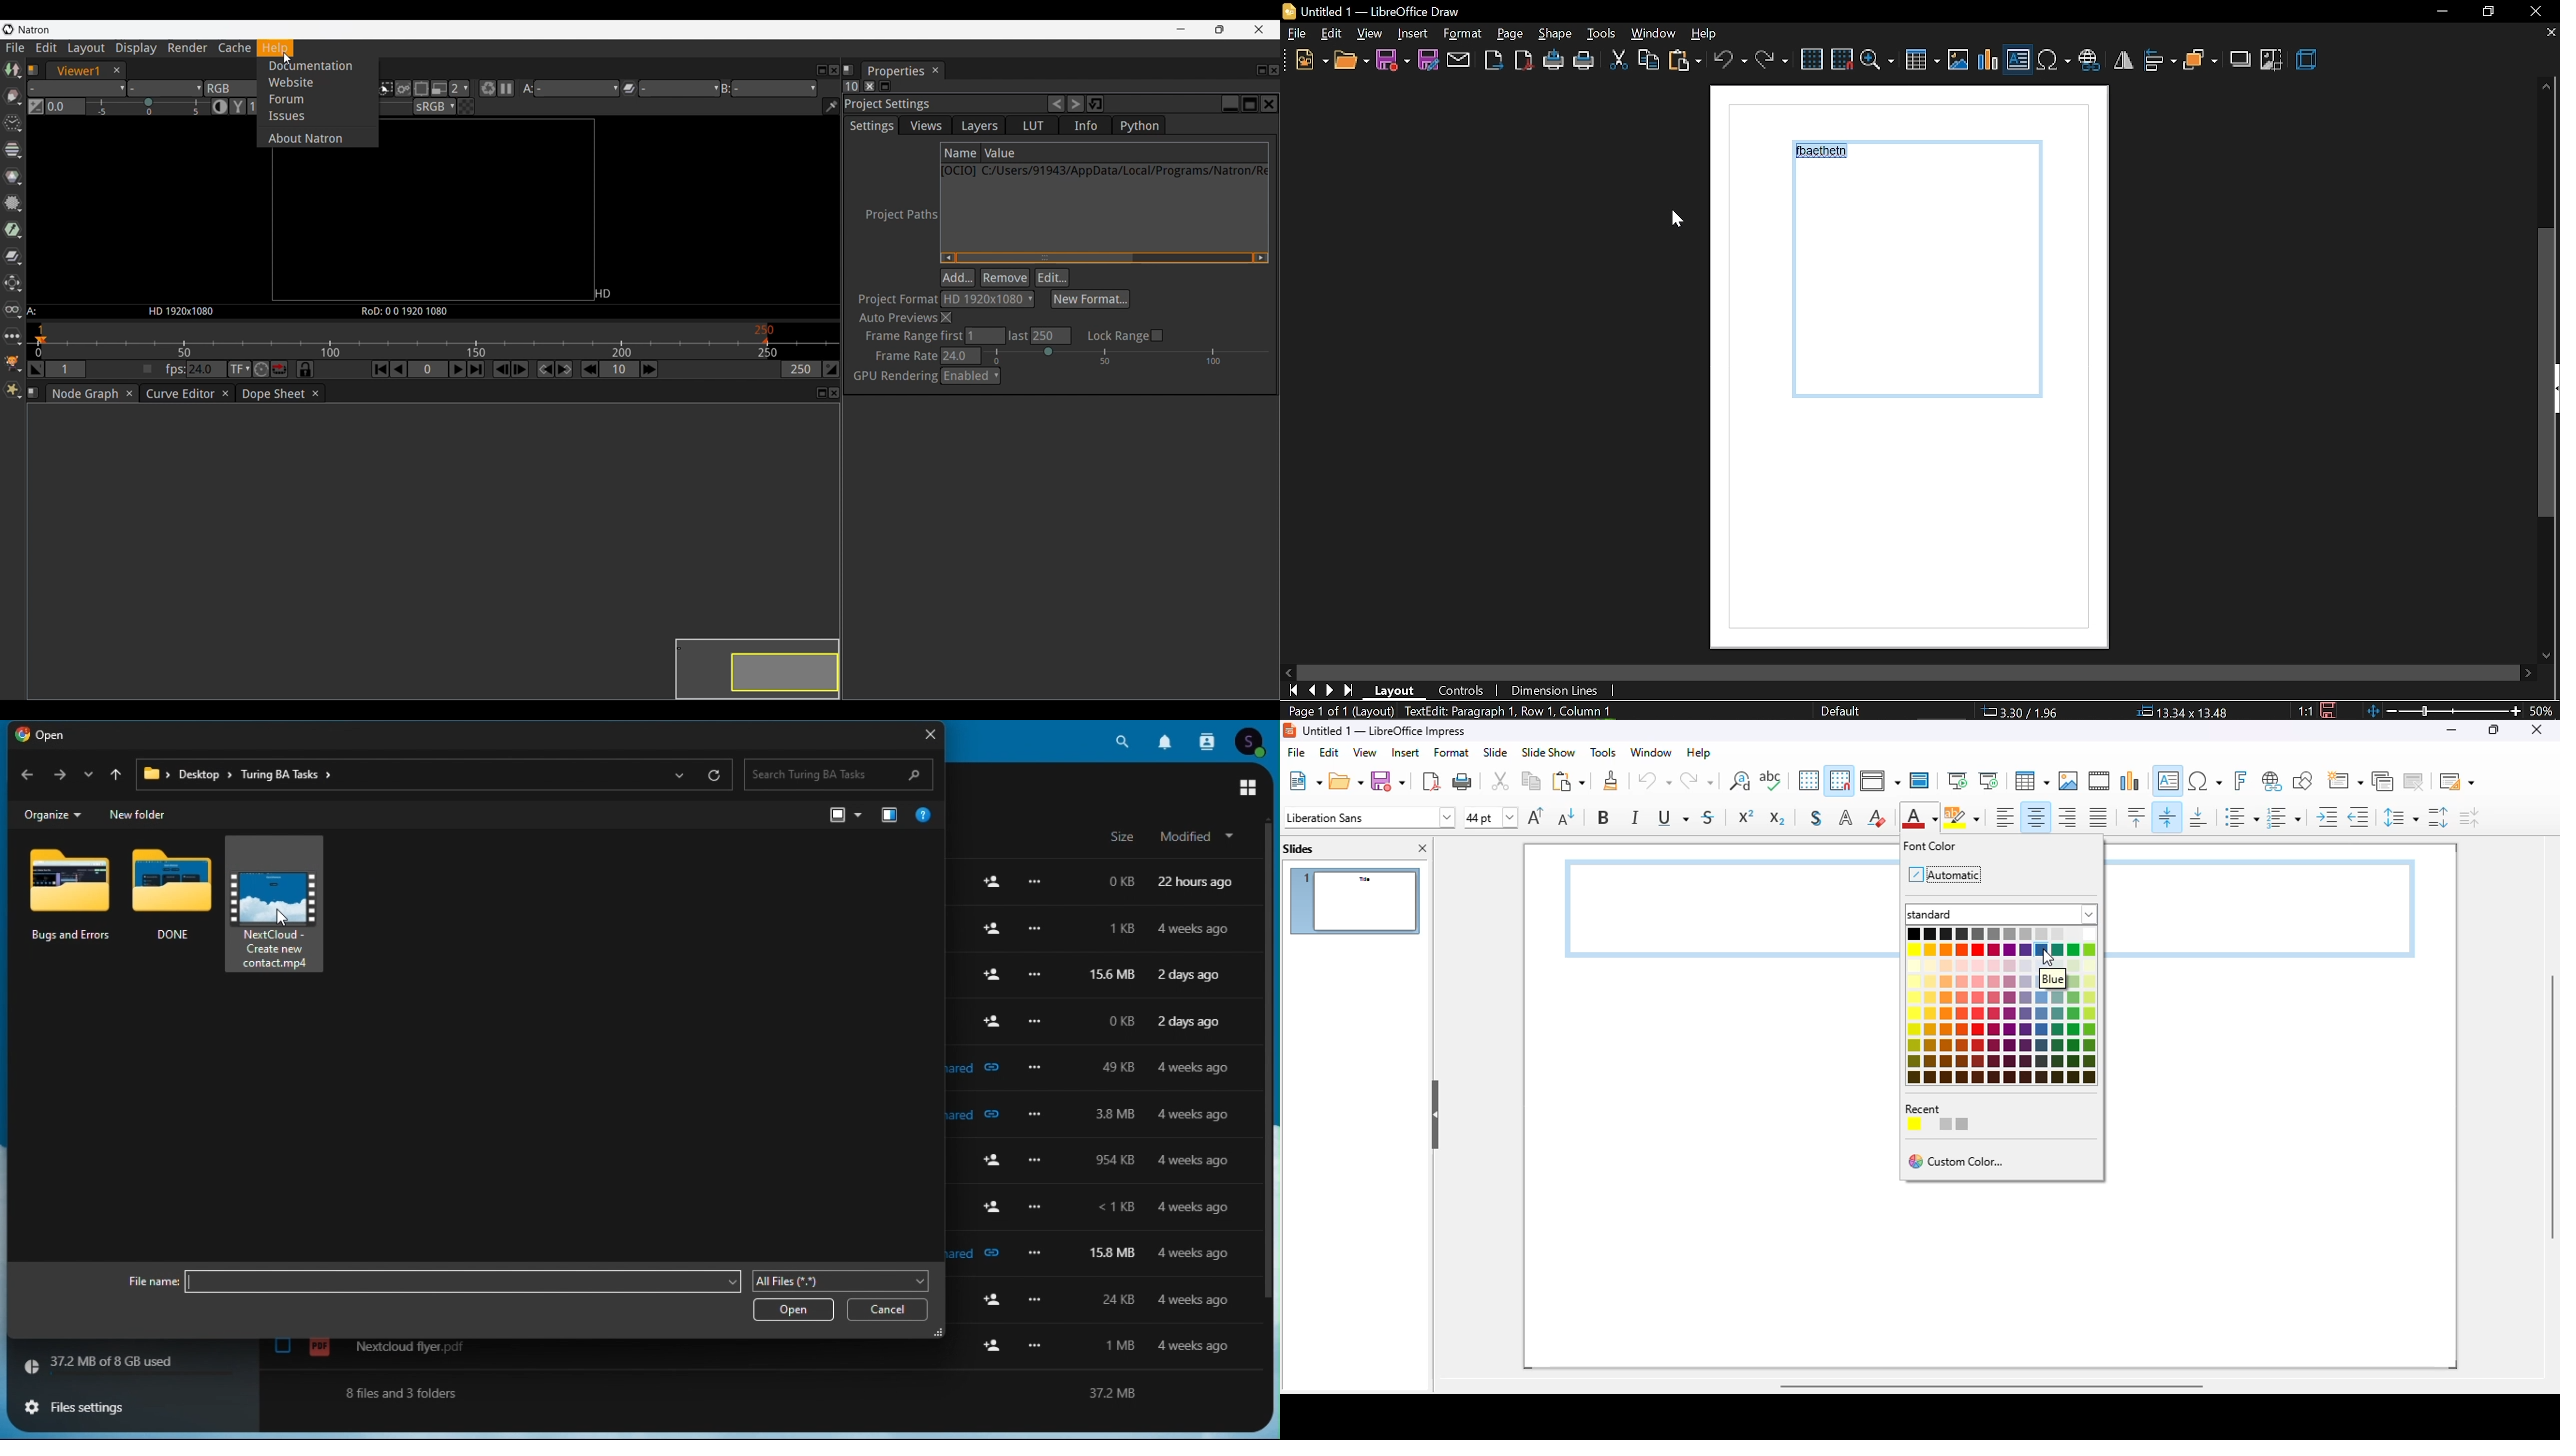 This screenshot has height=1456, width=2576. Describe the element at coordinates (2549, 655) in the screenshot. I see `Move down` at that location.